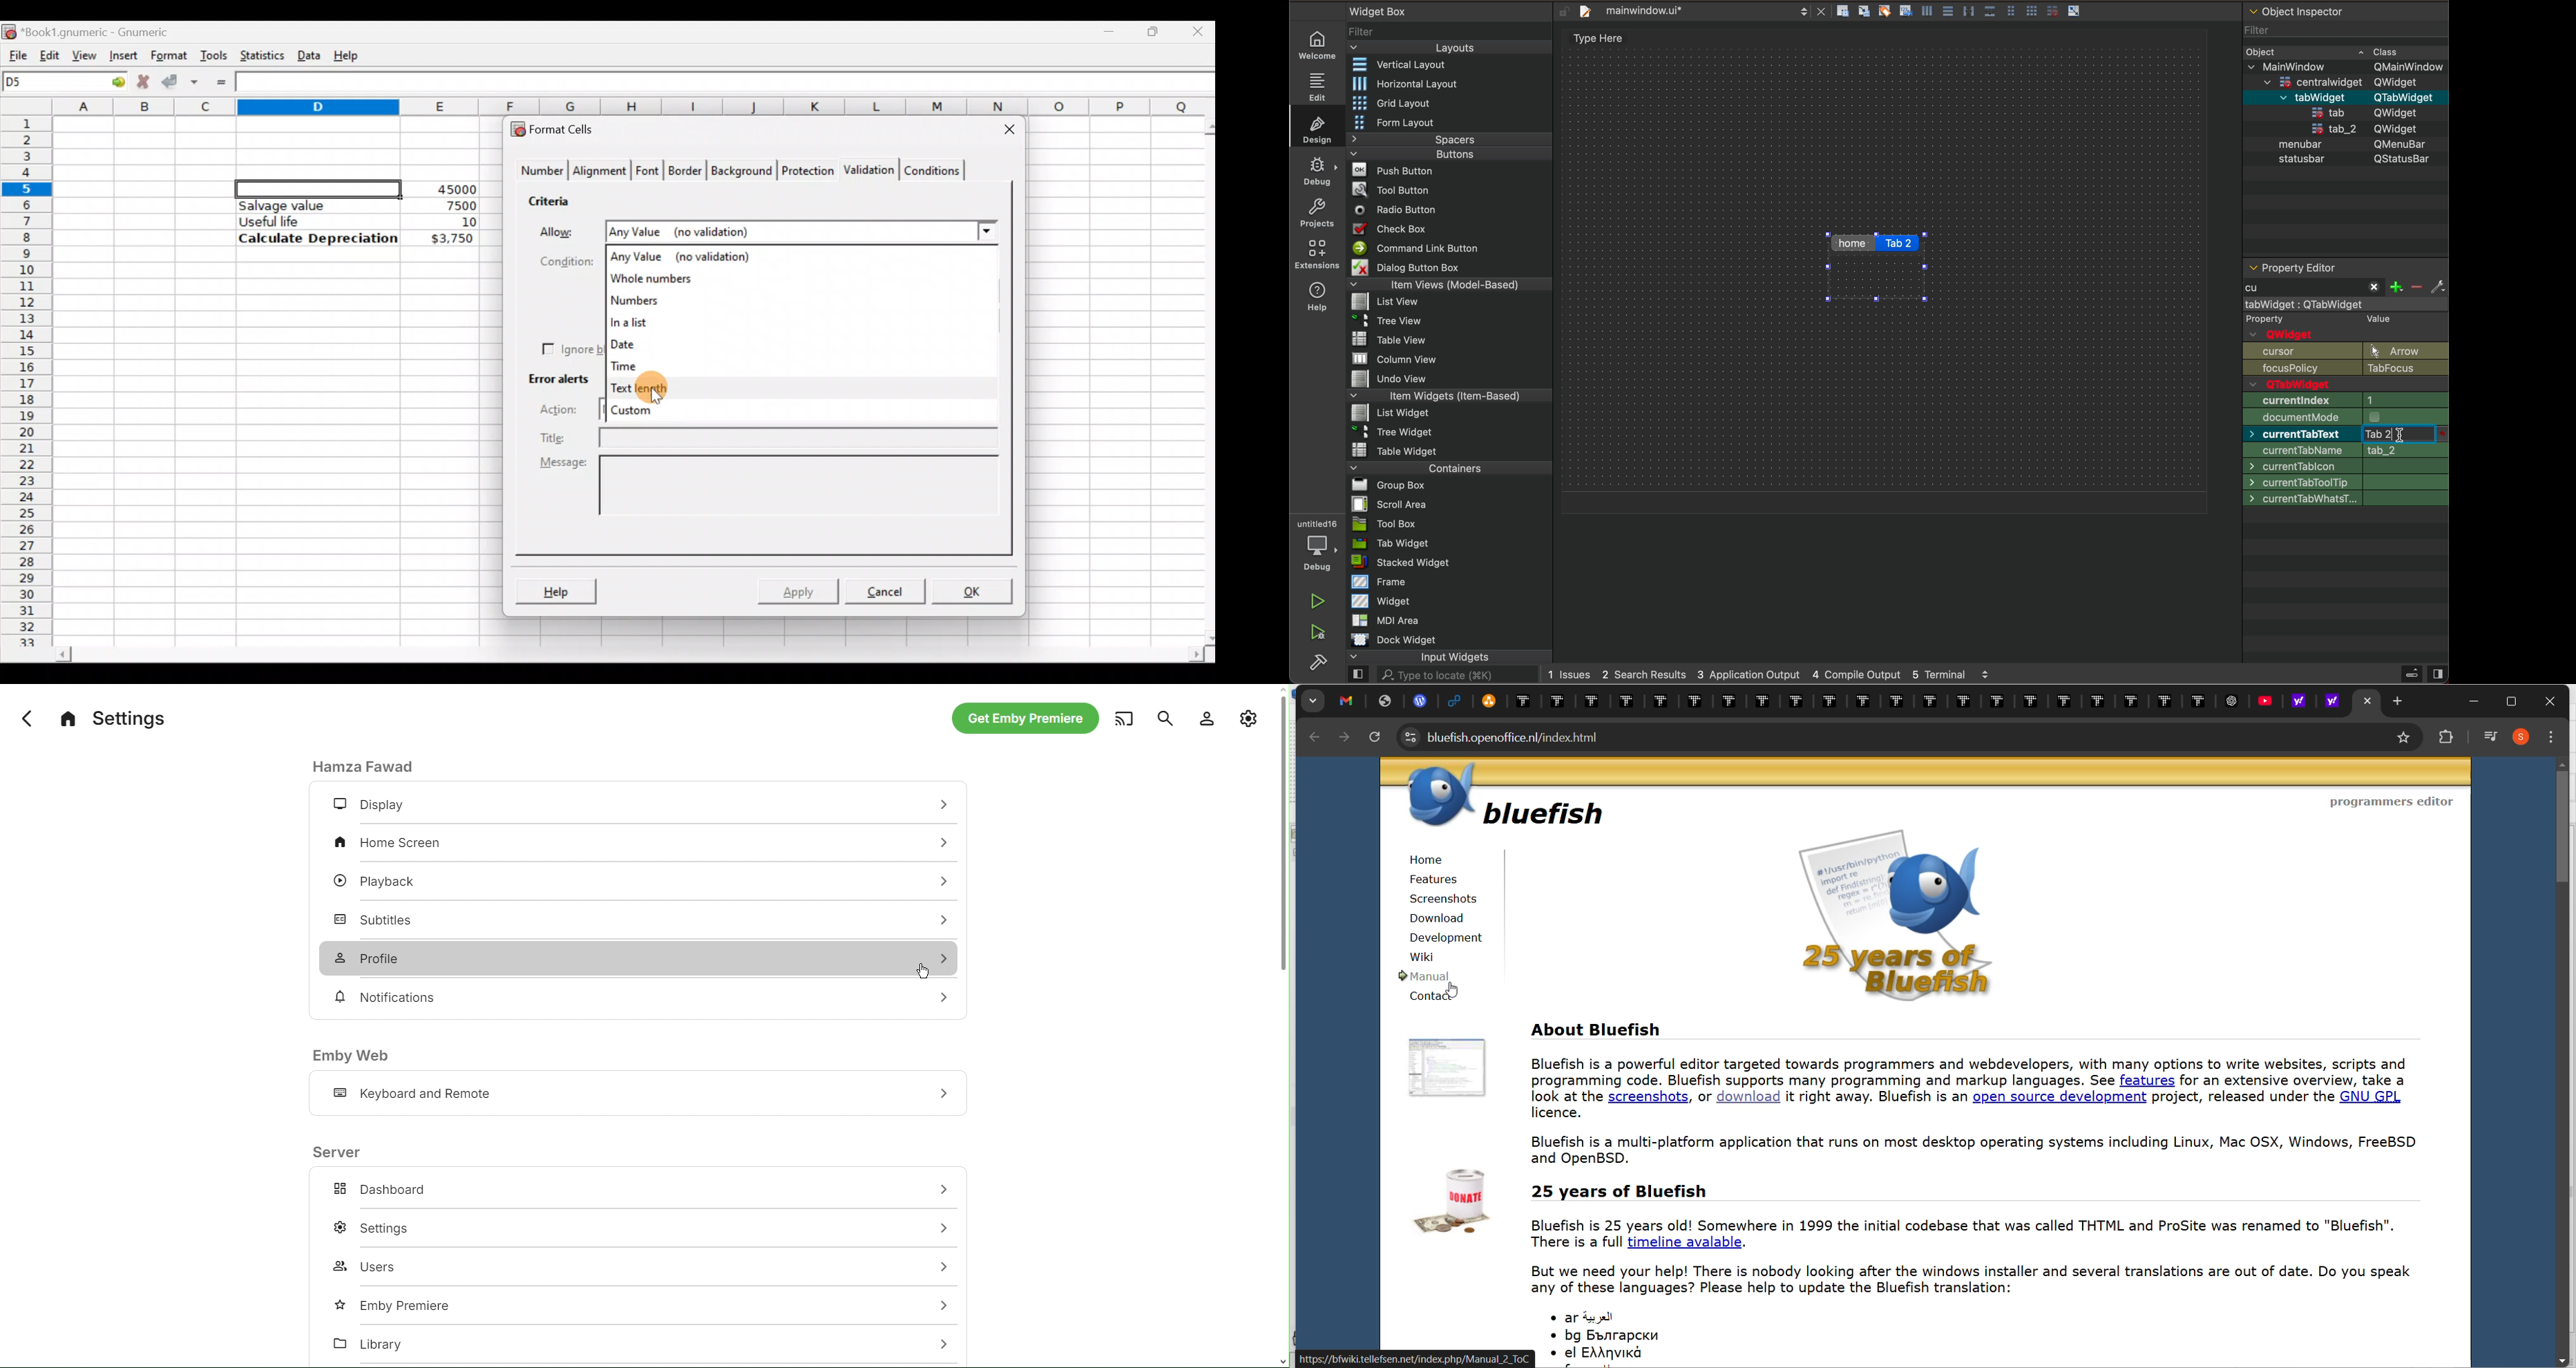  What do you see at coordinates (1389, 450) in the screenshot?
I see `Table Widget` at bounding box center [1389, 450].